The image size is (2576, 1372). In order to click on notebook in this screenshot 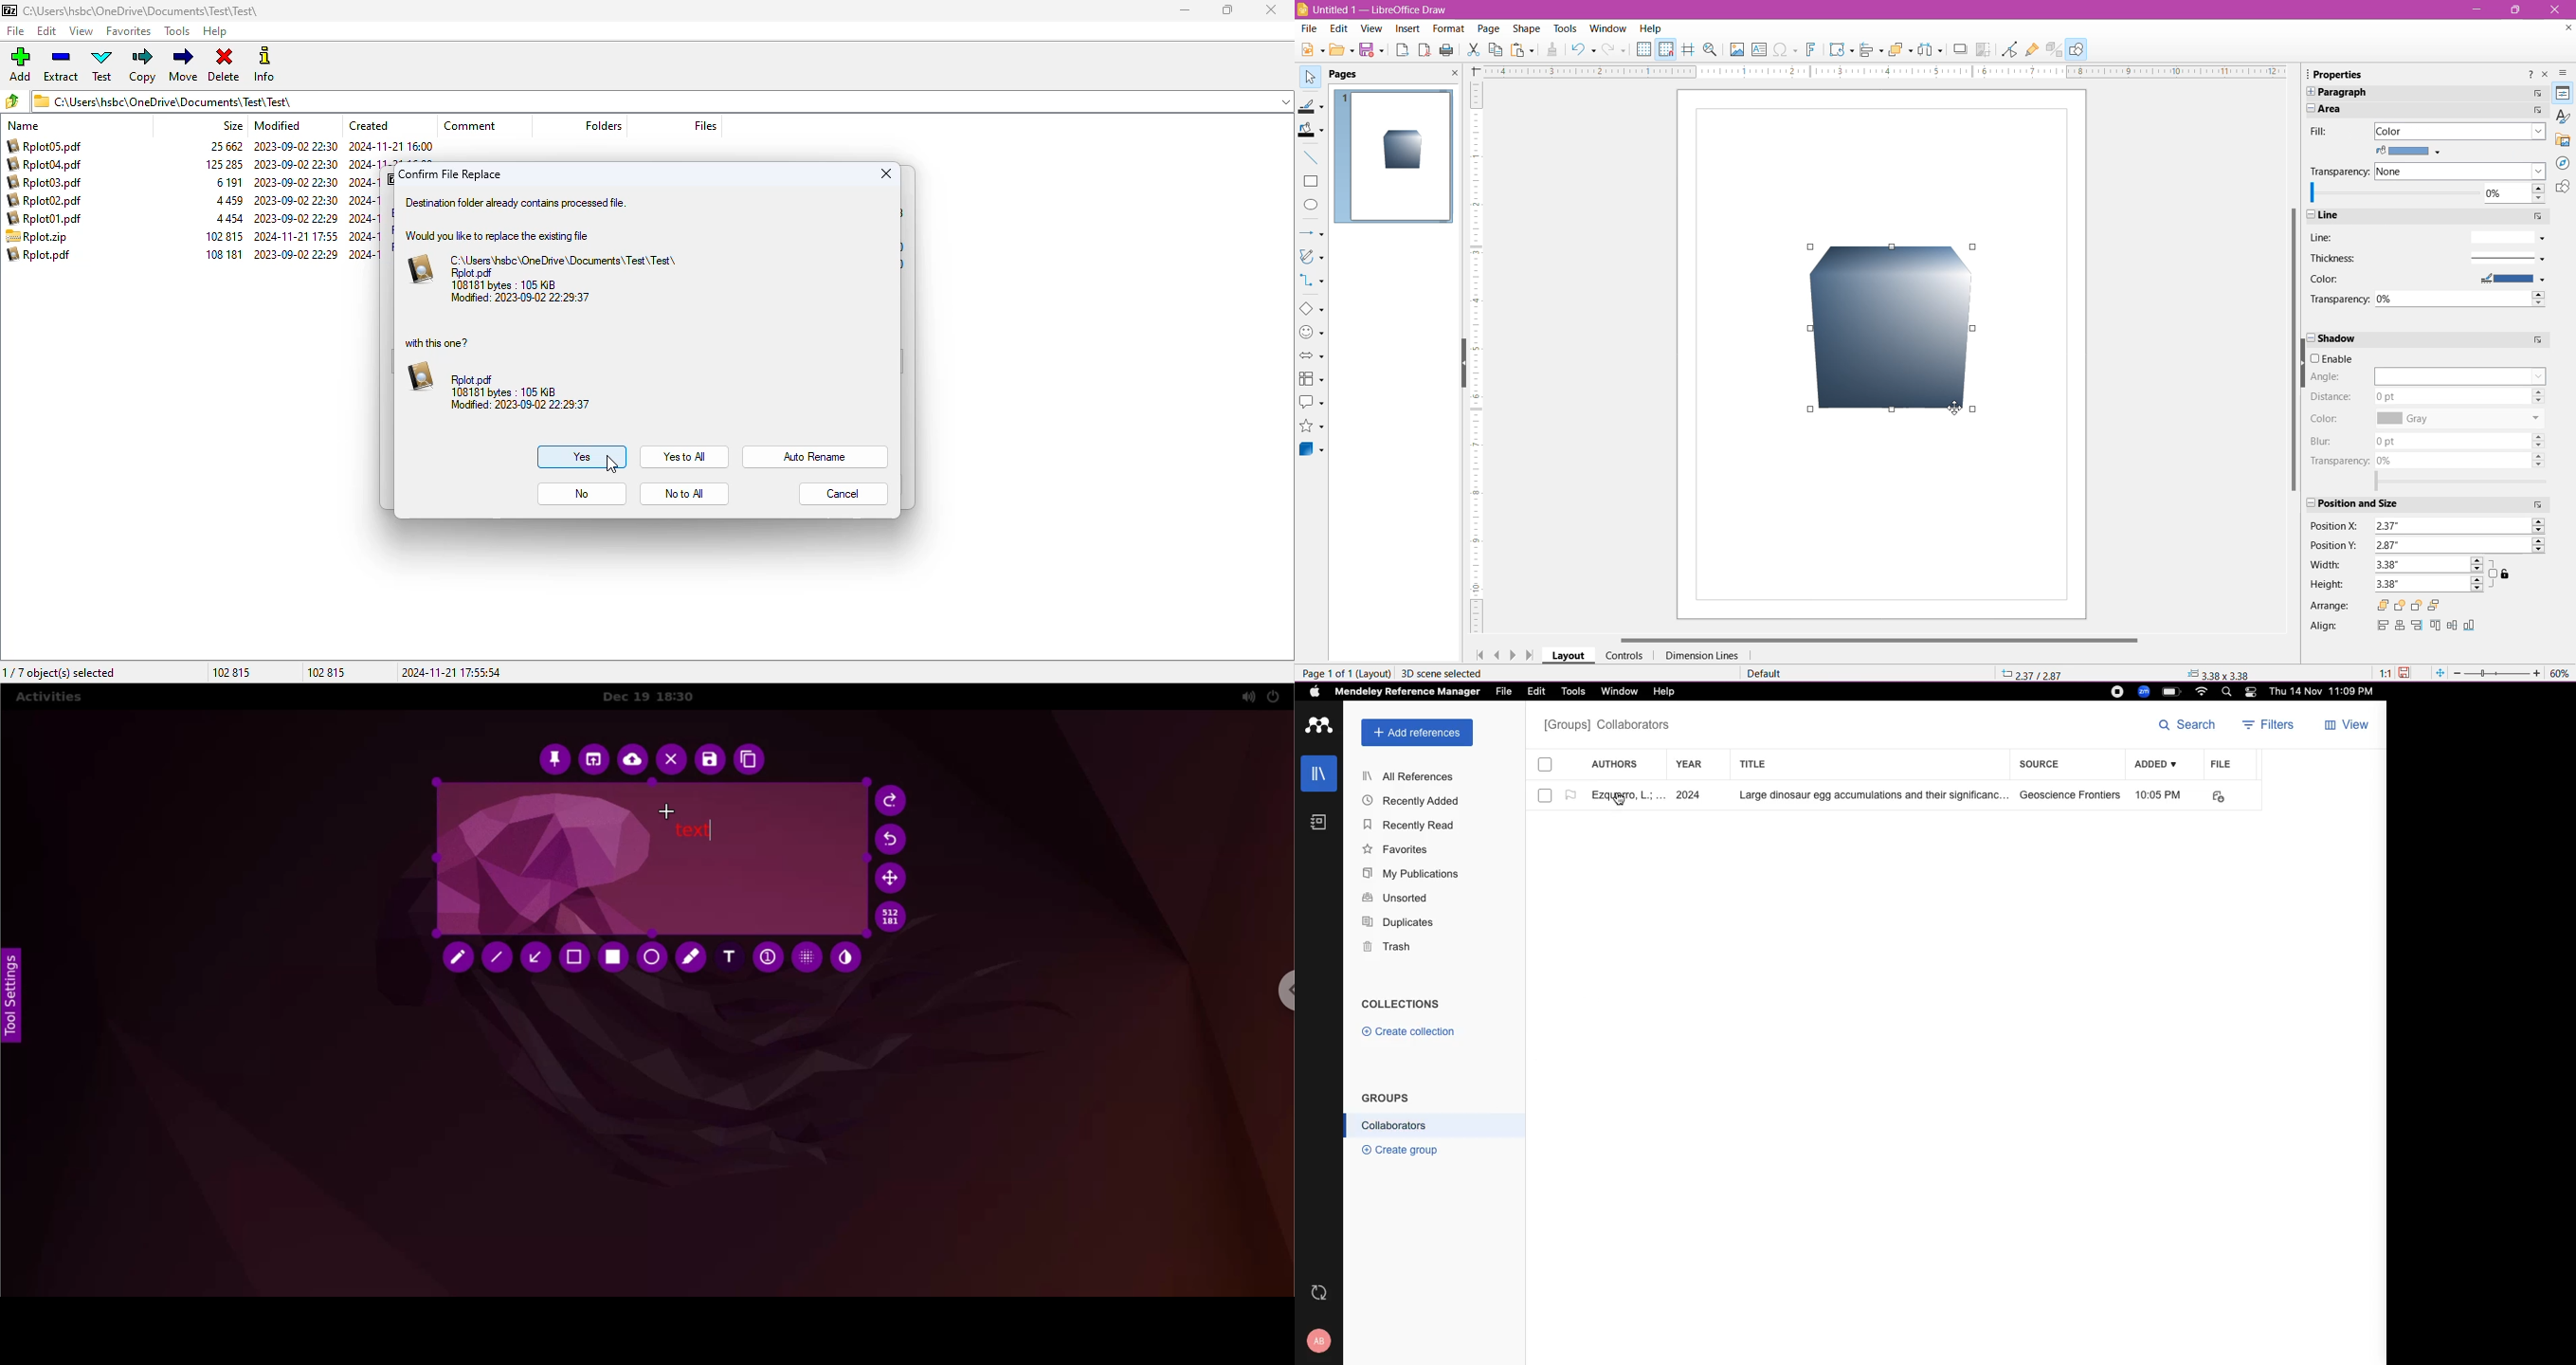, I will do `click(1314, 826)`.